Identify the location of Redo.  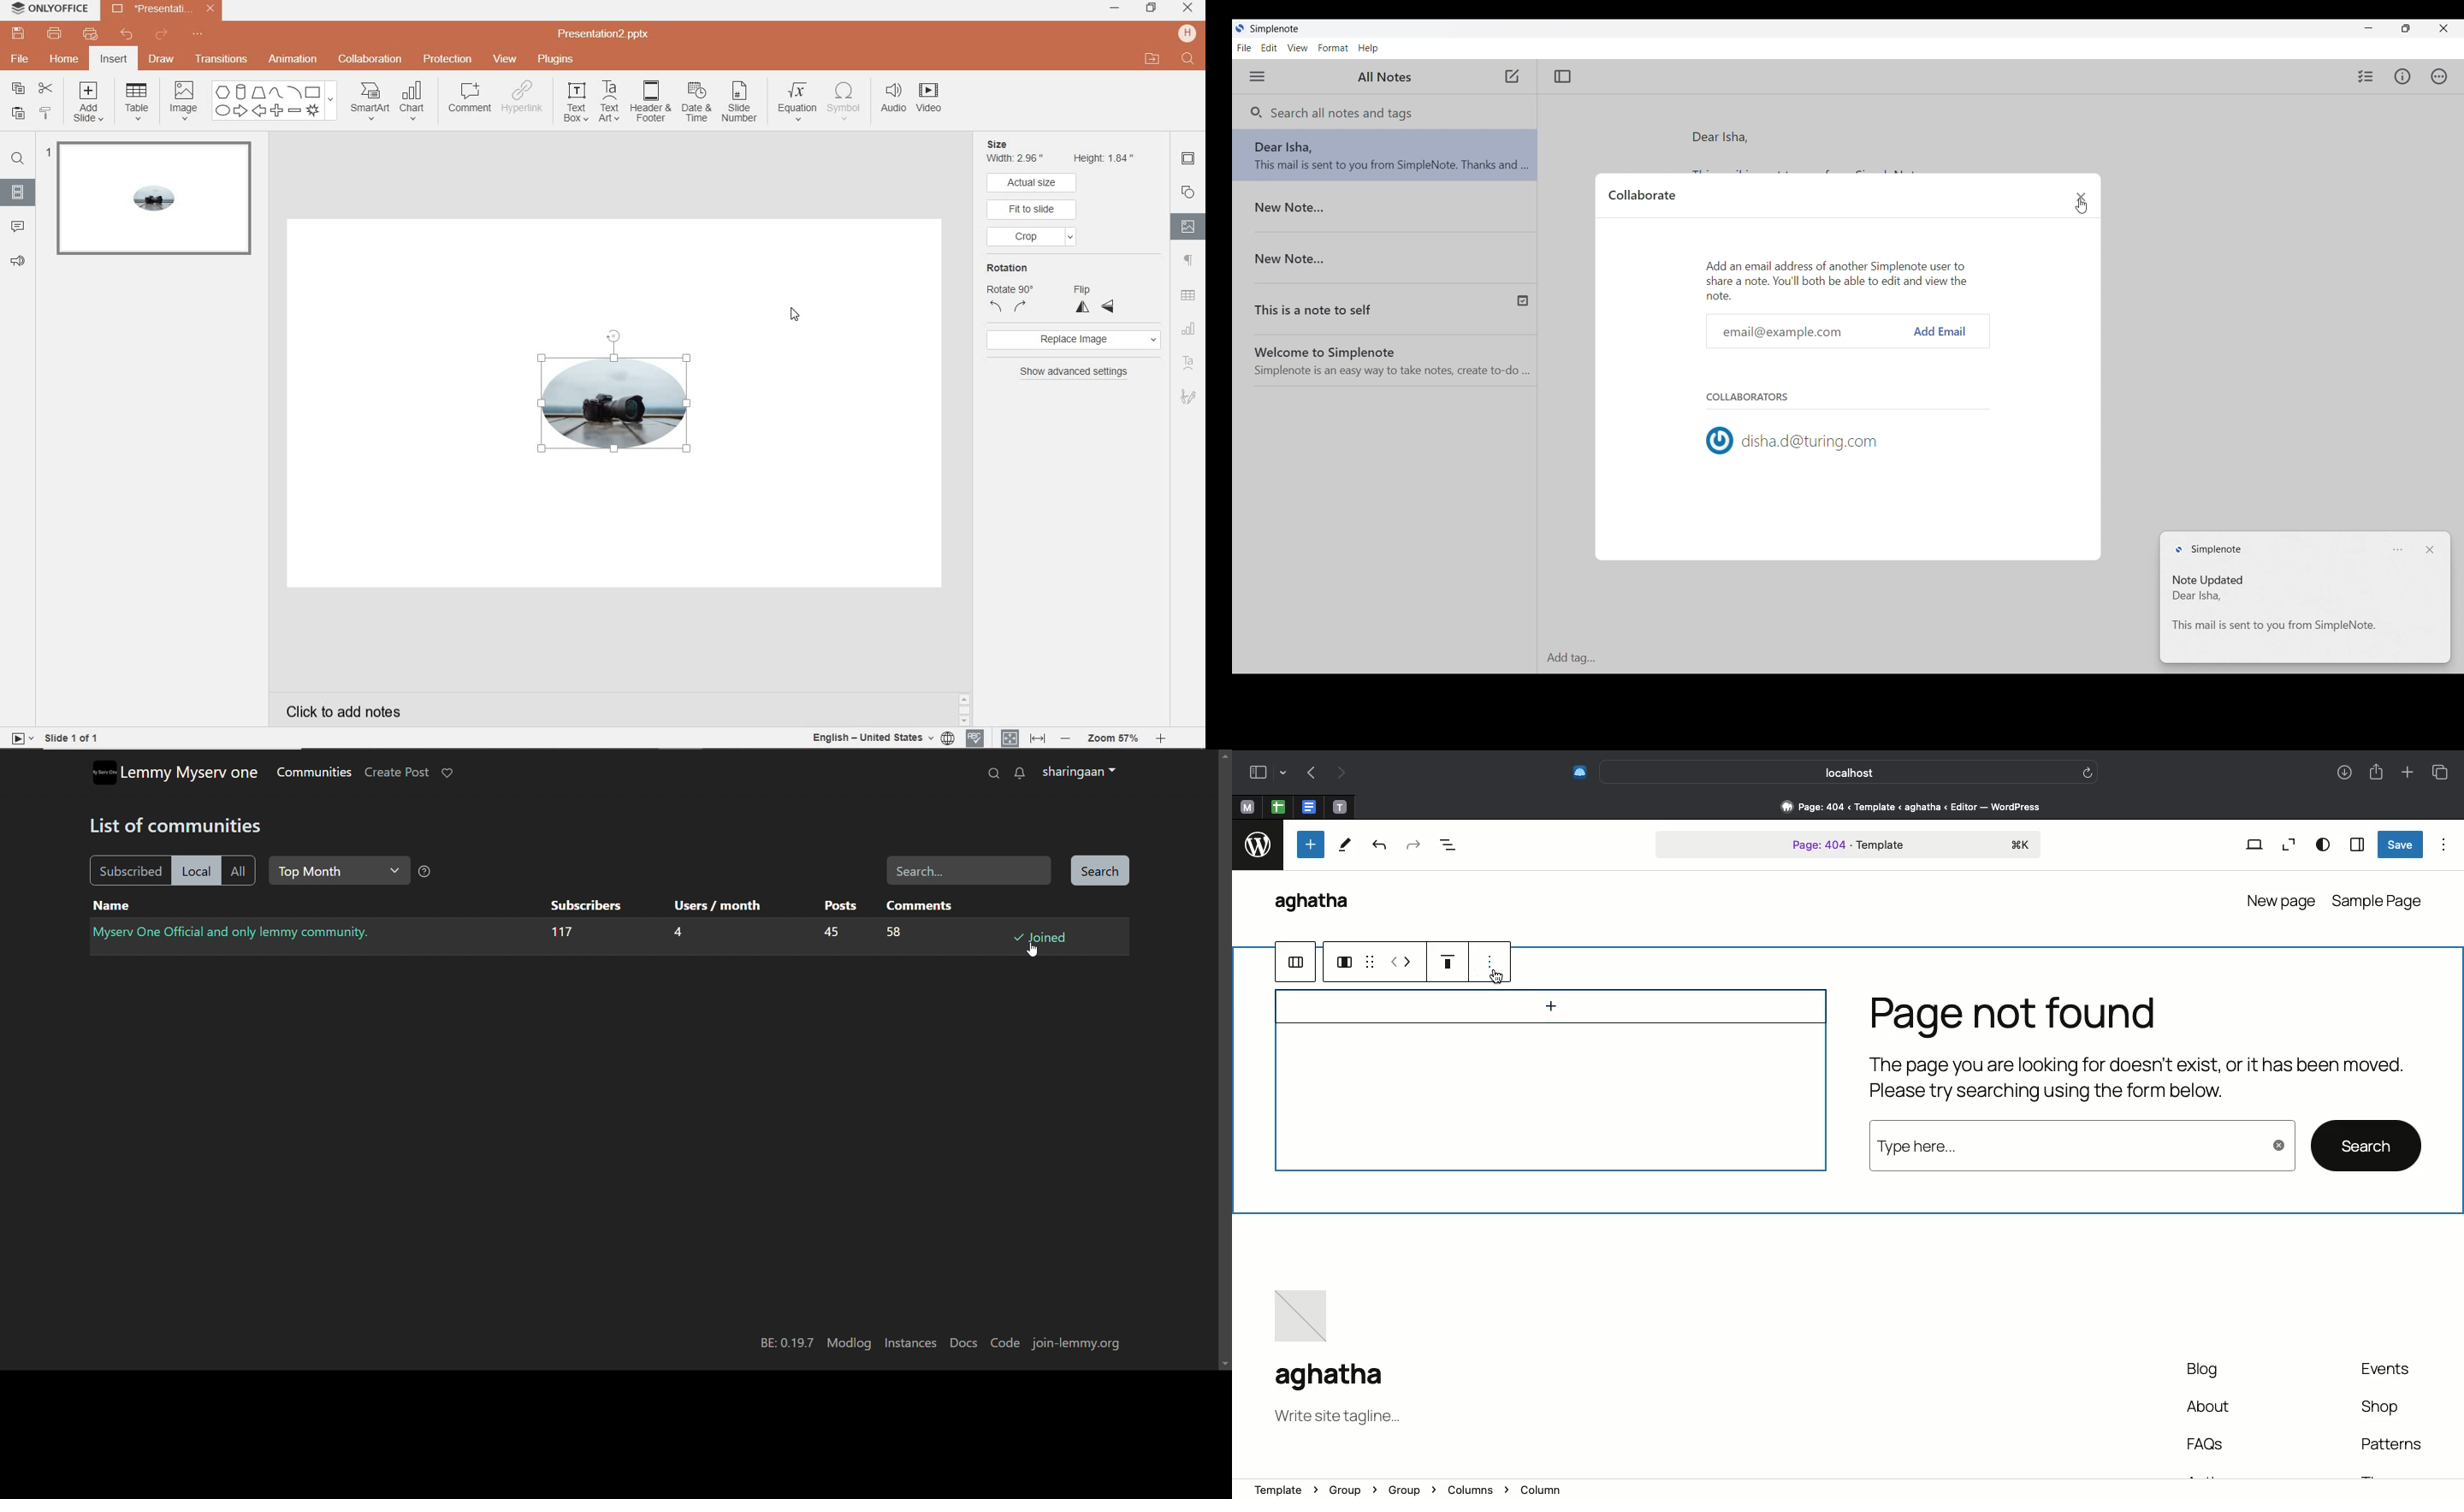
(1339, 773).